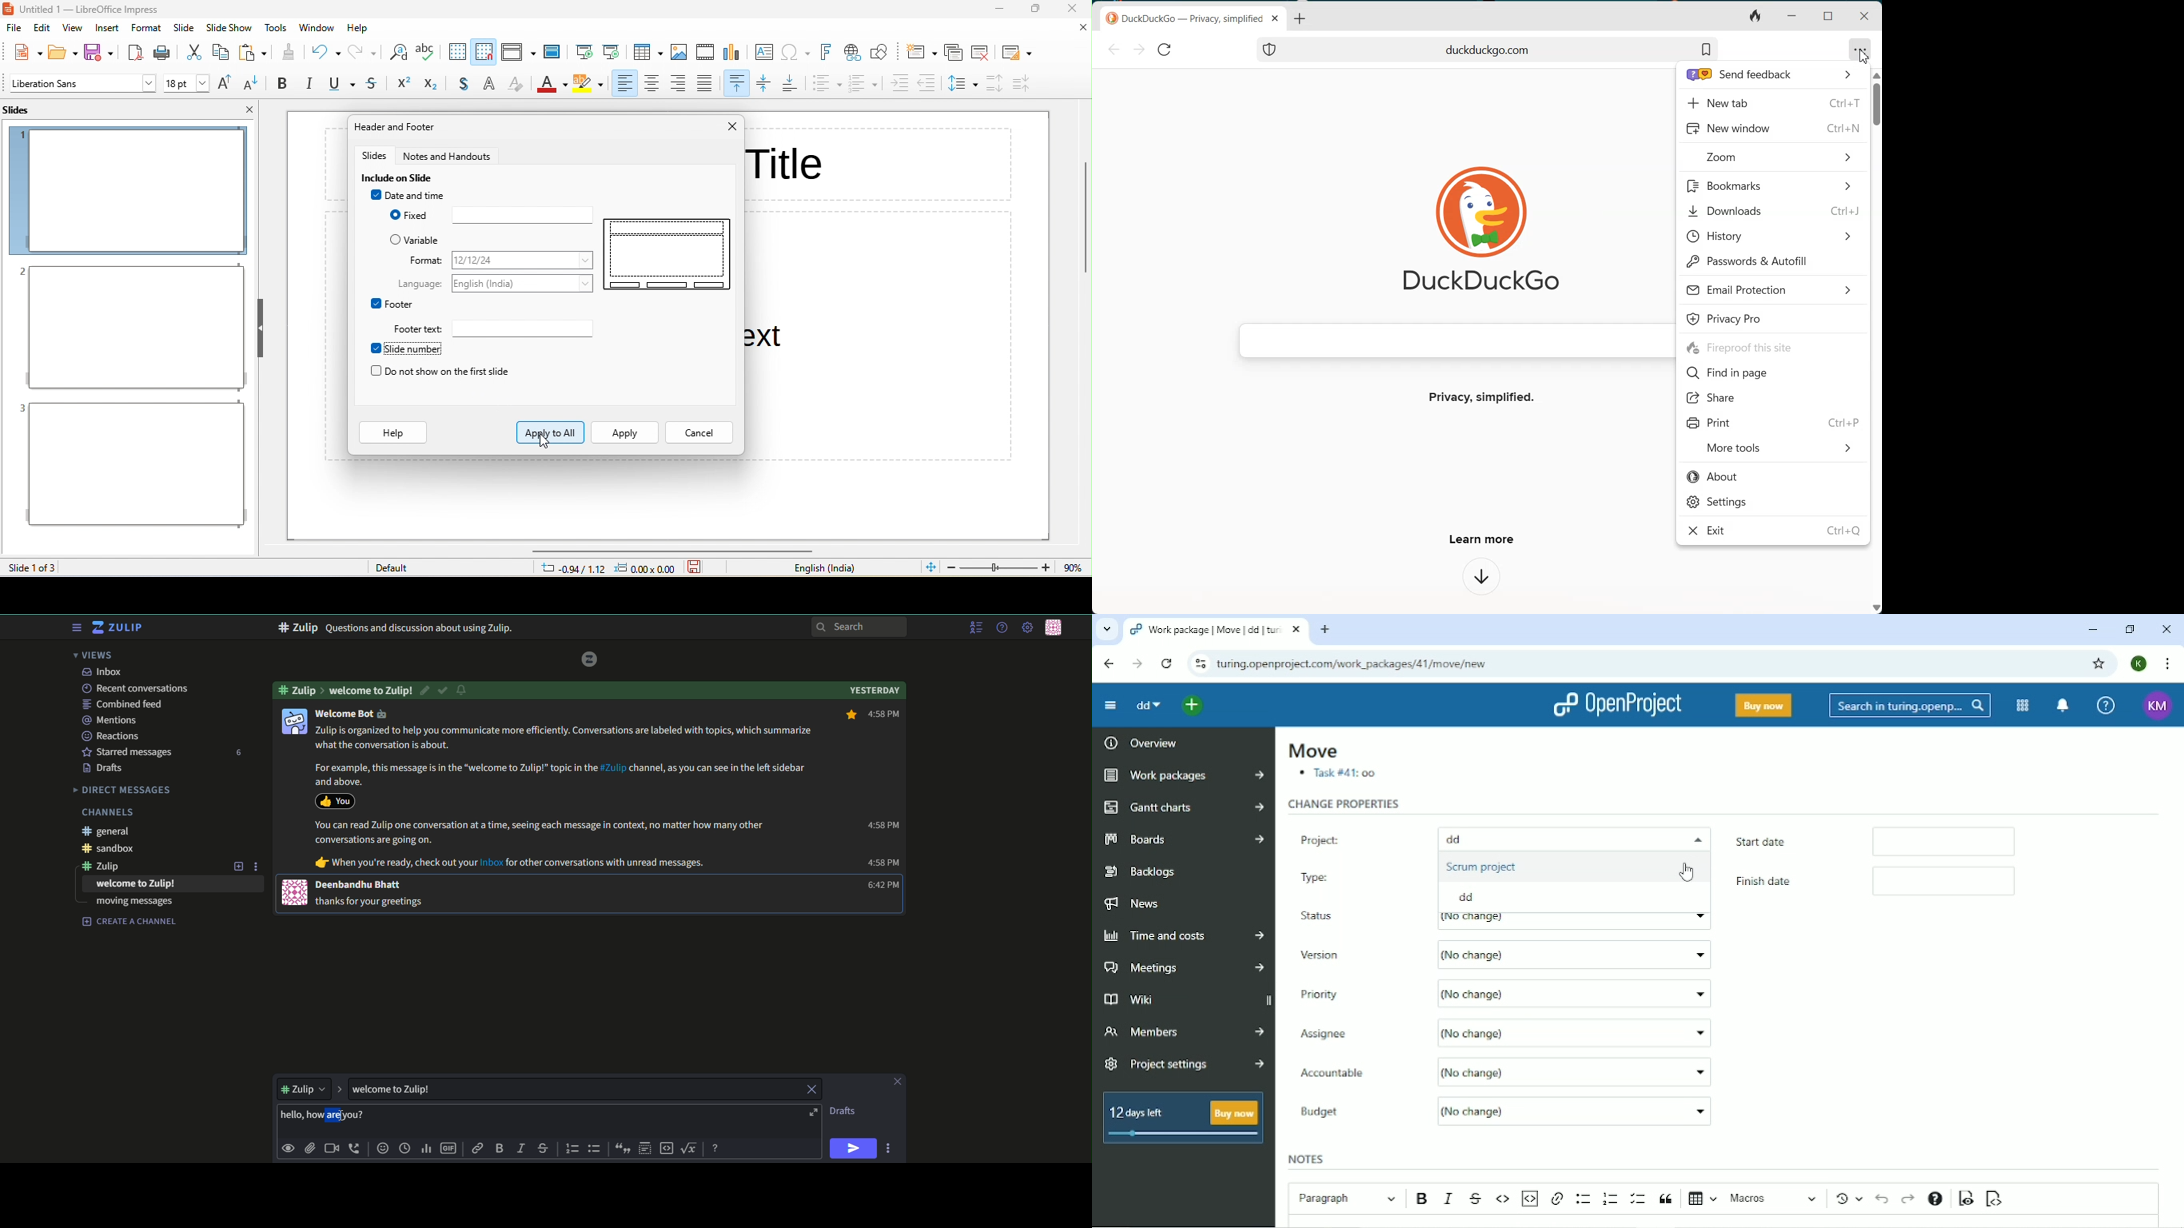 The width and height of the screenshot is (2184, 1232). What do you see at coordinates (2165, 630) in the screenshot?
I see `Close` at bounding box center [2165, 630].